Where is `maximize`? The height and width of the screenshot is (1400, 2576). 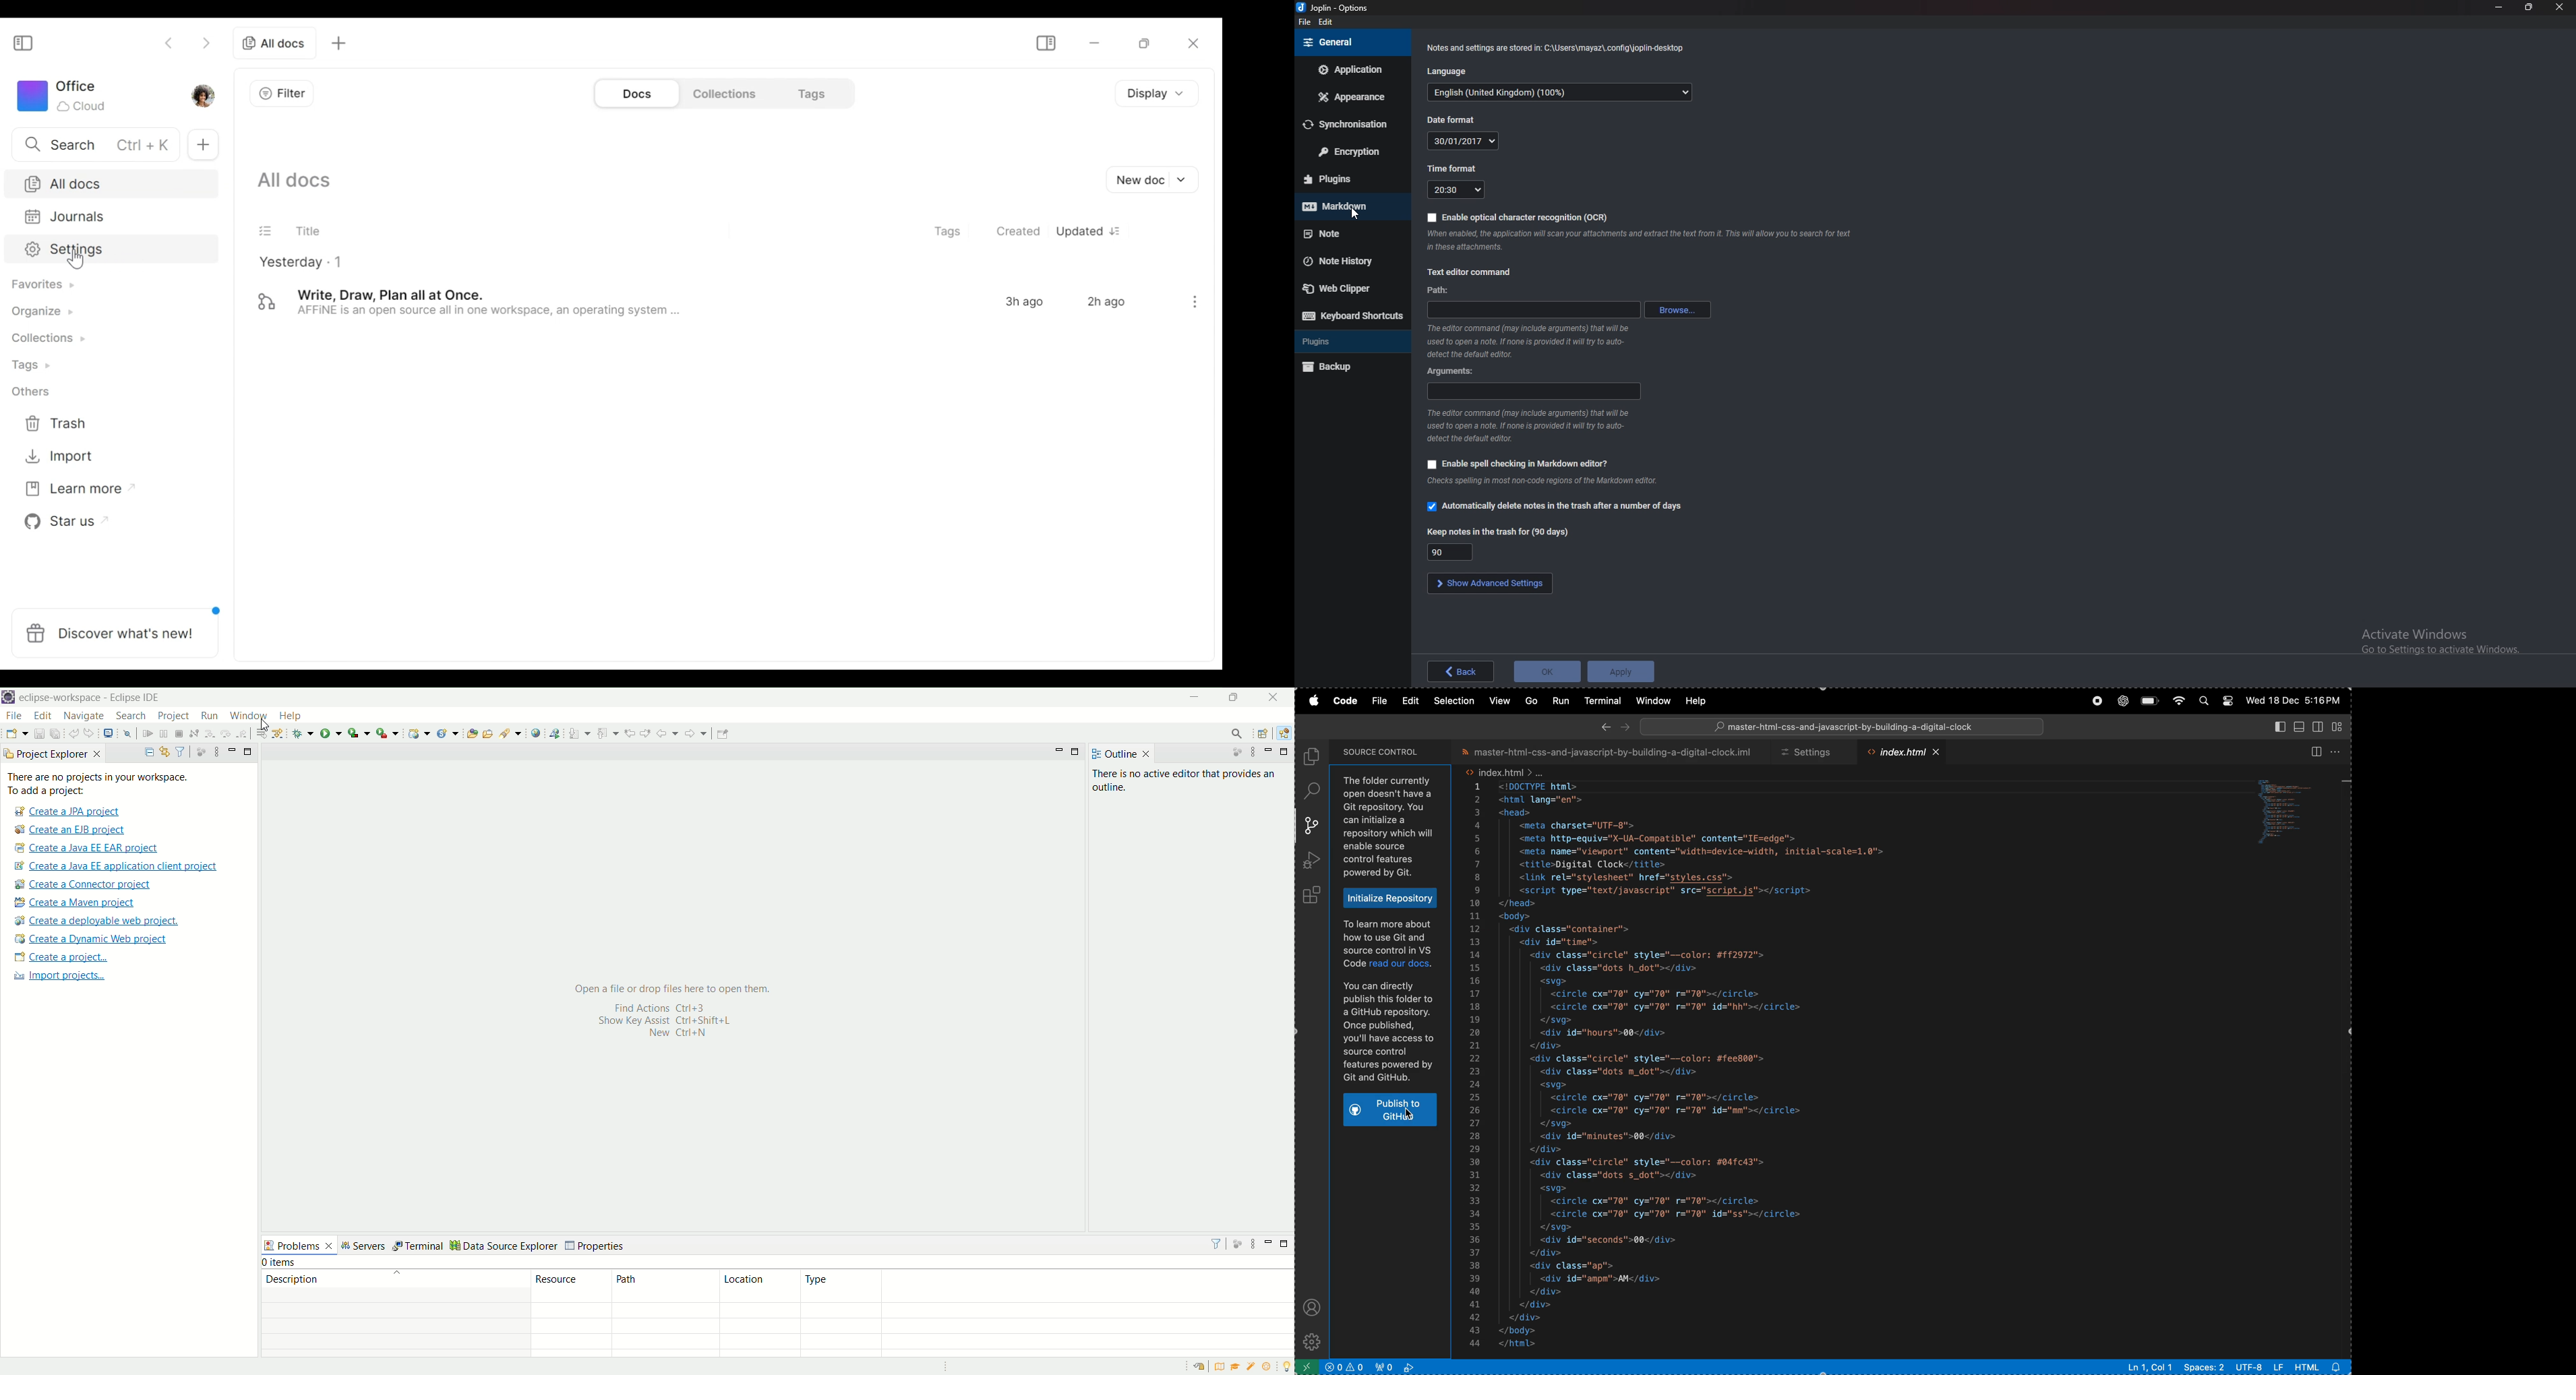
maximize is located at coordinates (248, 750).